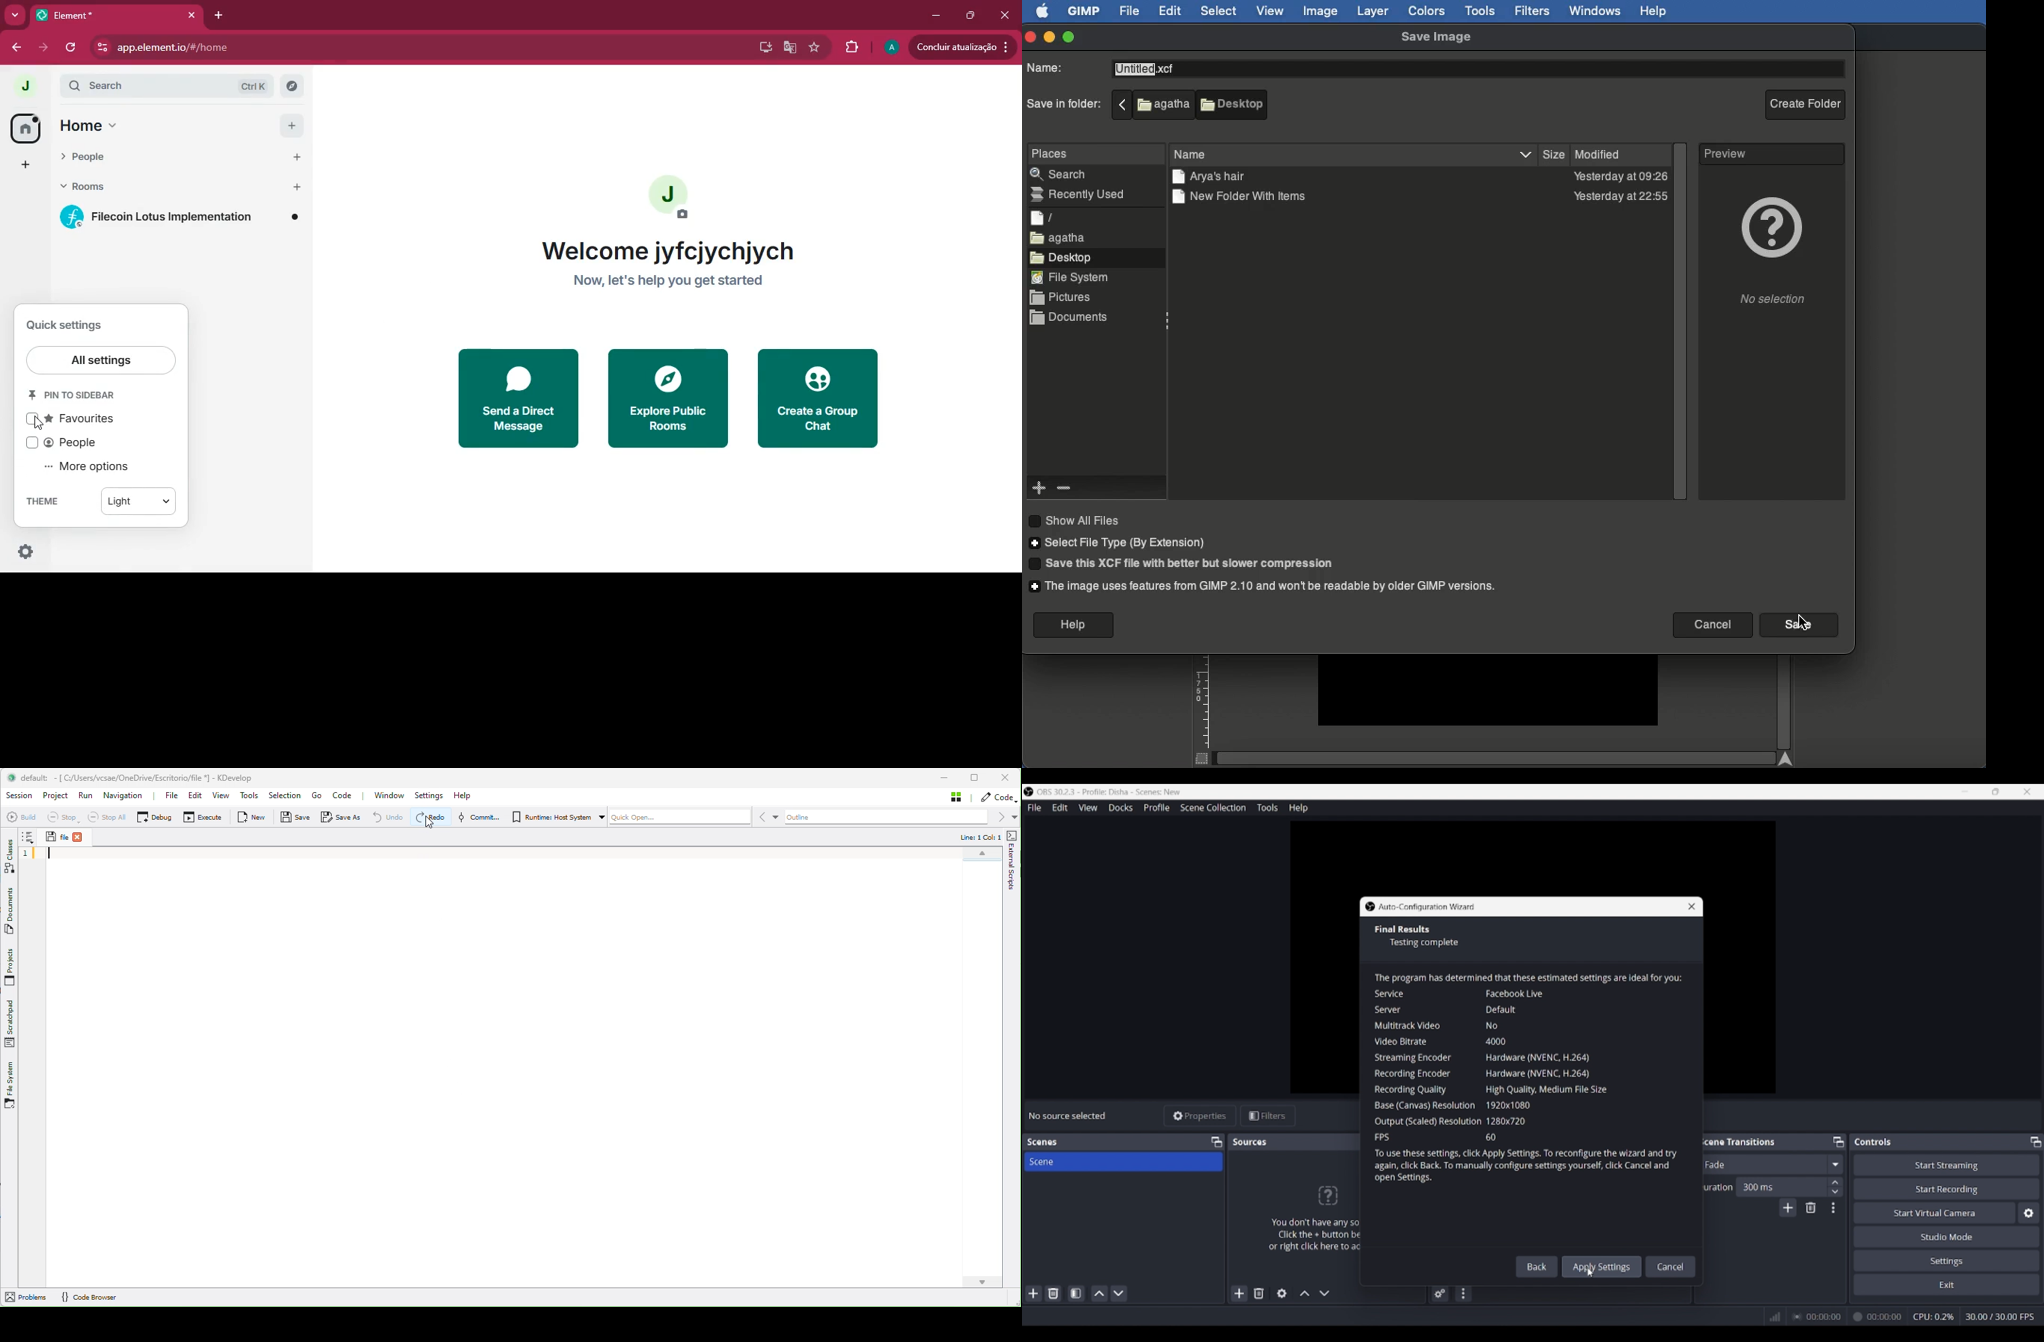  Describe the element at coordinates (821, 400) in the screenshot. I see `create ` at that location.